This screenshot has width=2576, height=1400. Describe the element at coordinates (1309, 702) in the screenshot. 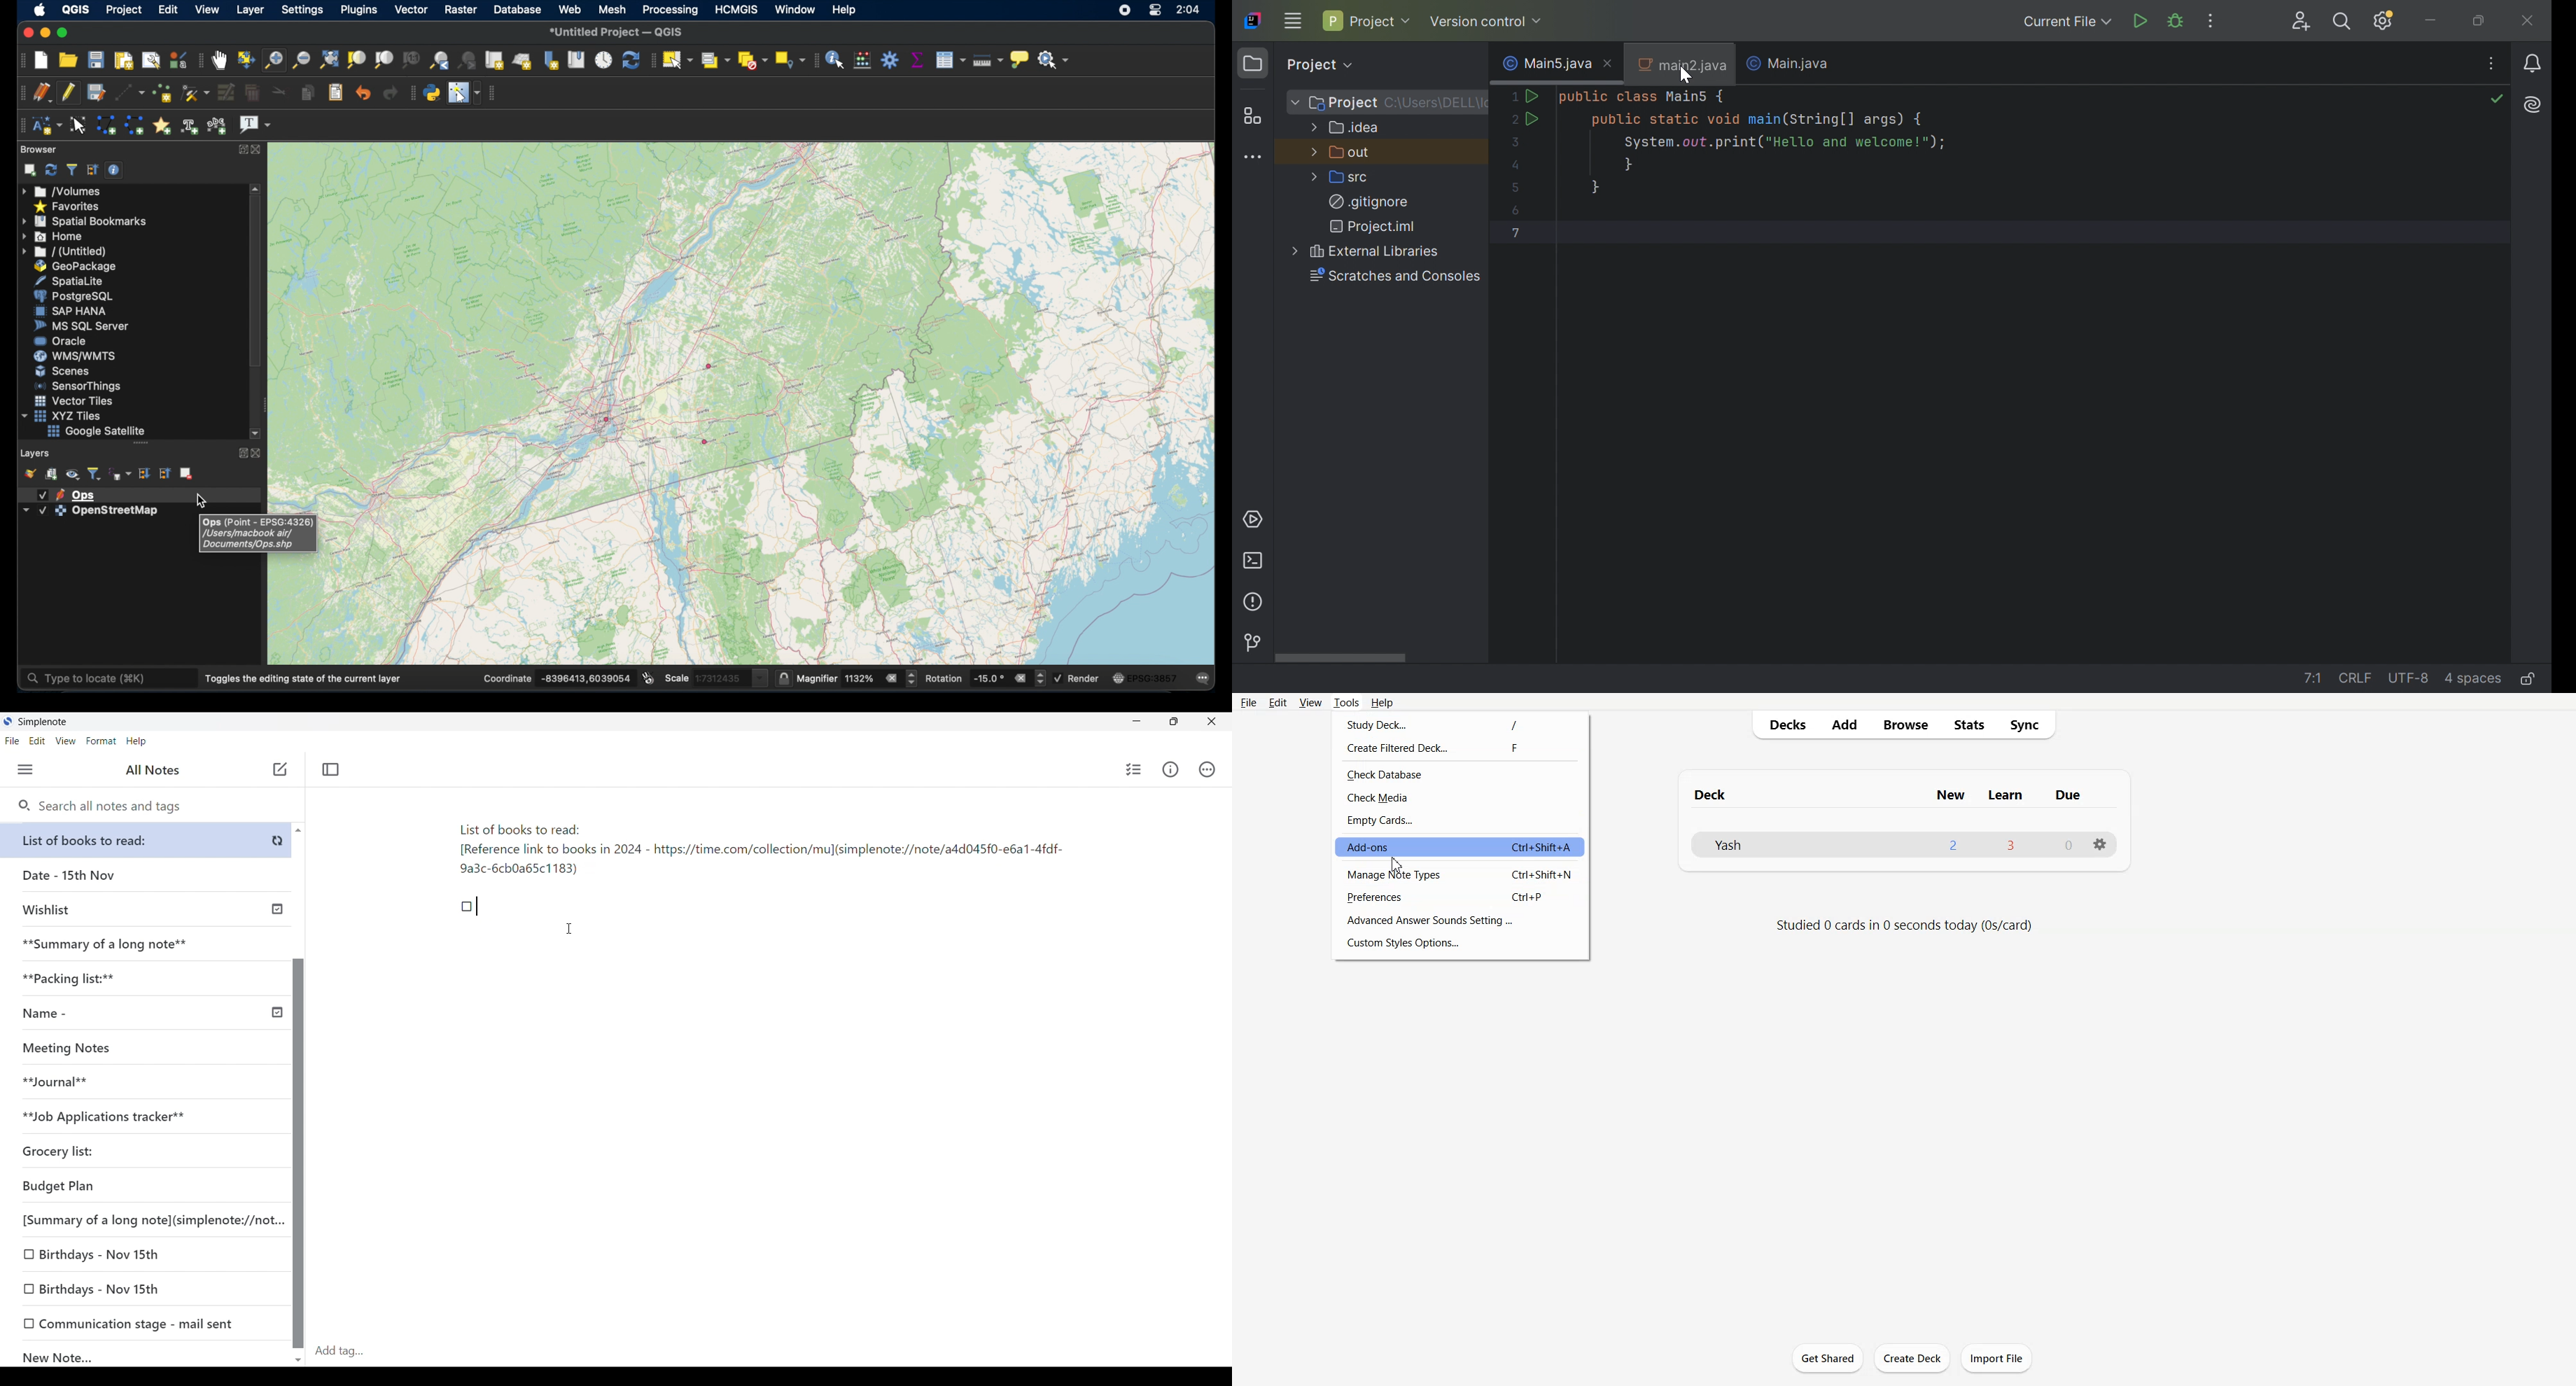

I see `View` at that location.